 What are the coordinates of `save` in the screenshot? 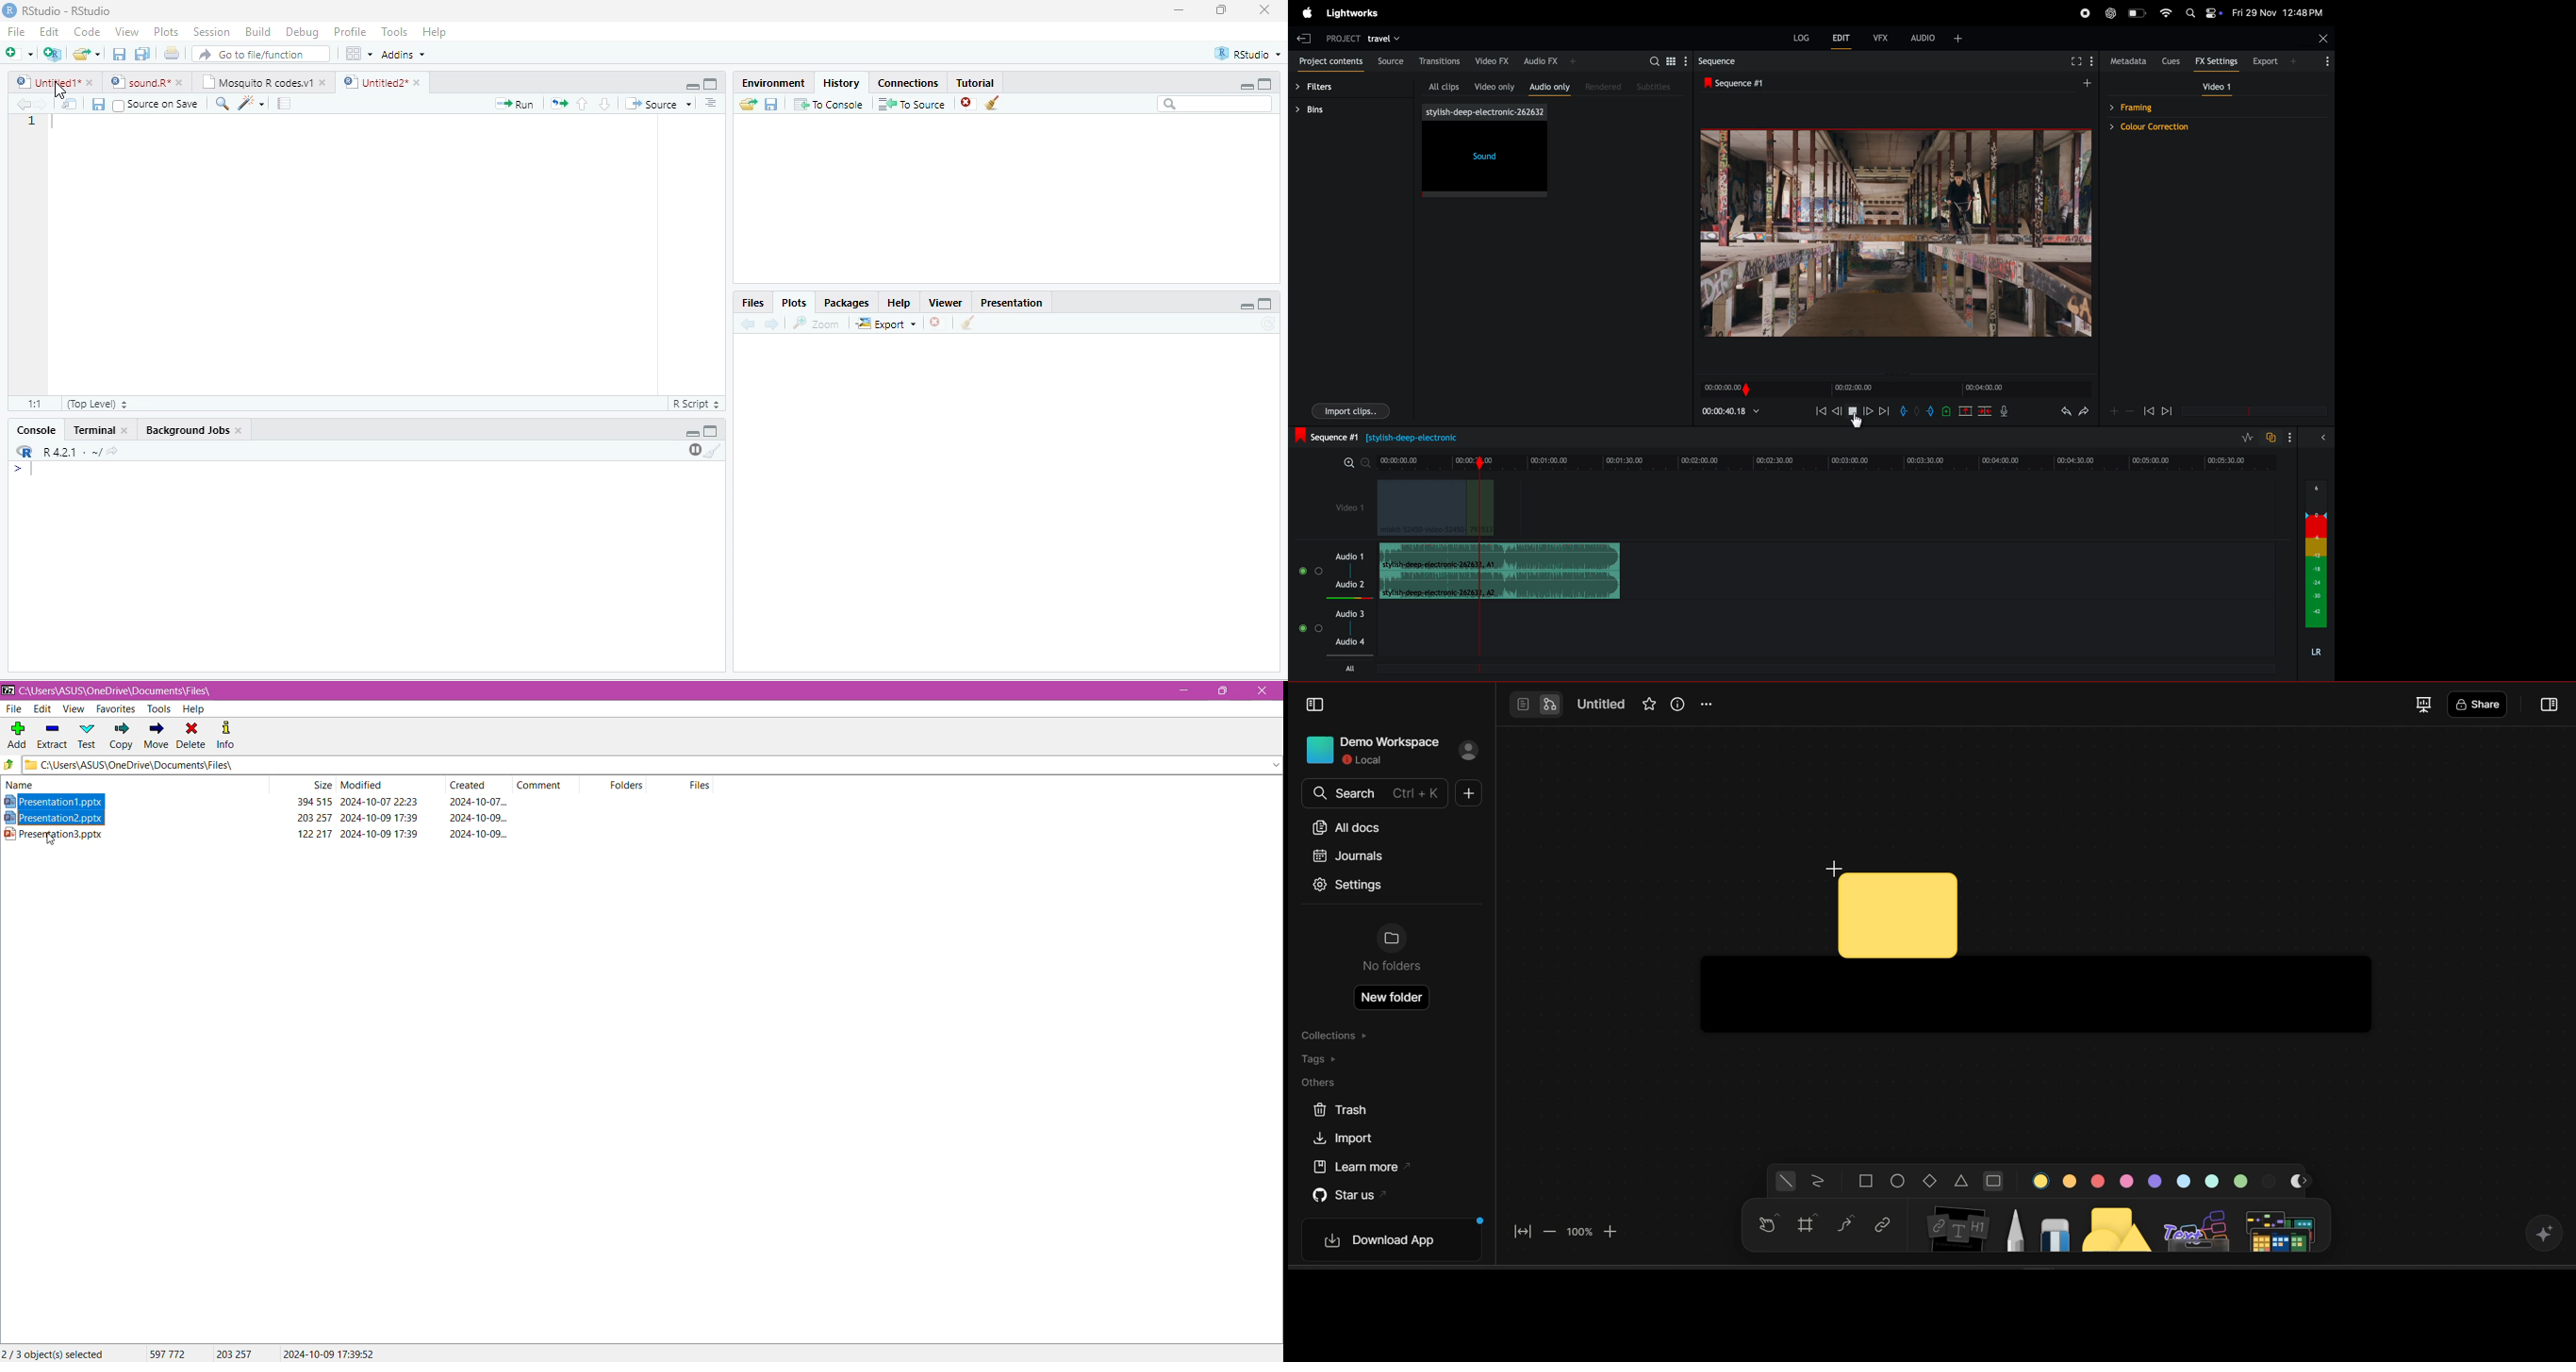 It's located at (770, 105).